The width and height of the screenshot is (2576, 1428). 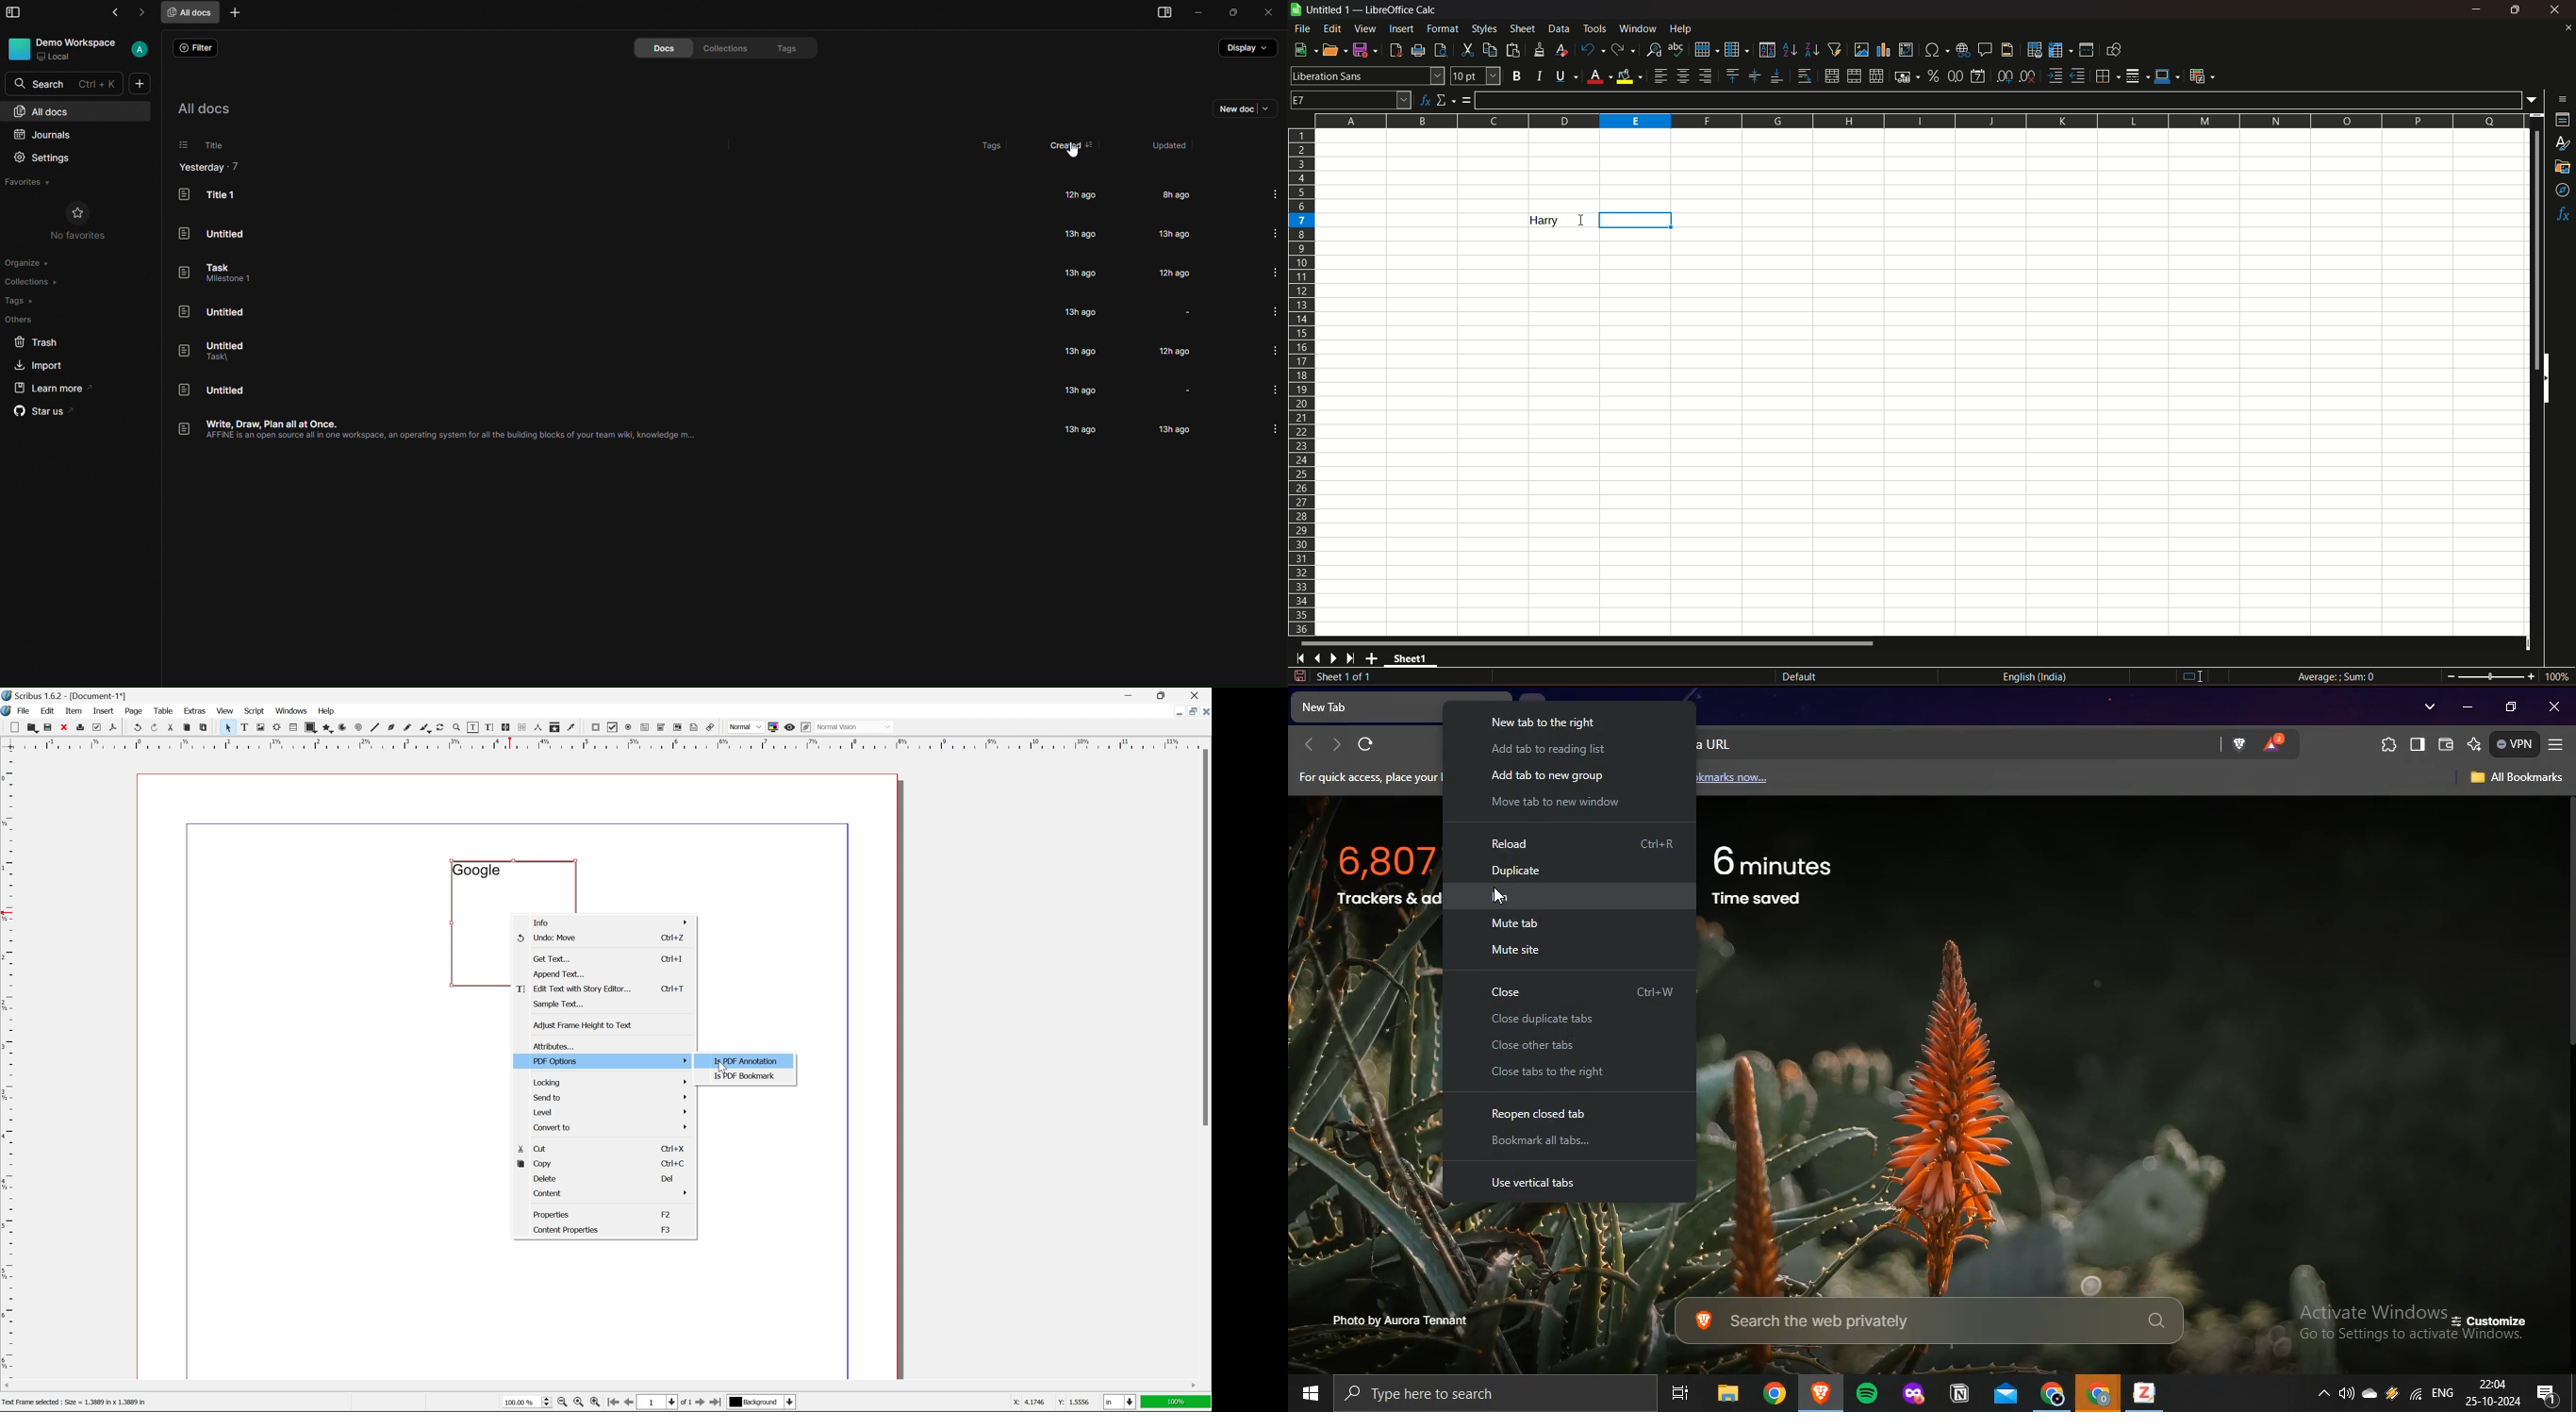 I want to click on level, so click(x=611, y=1111).